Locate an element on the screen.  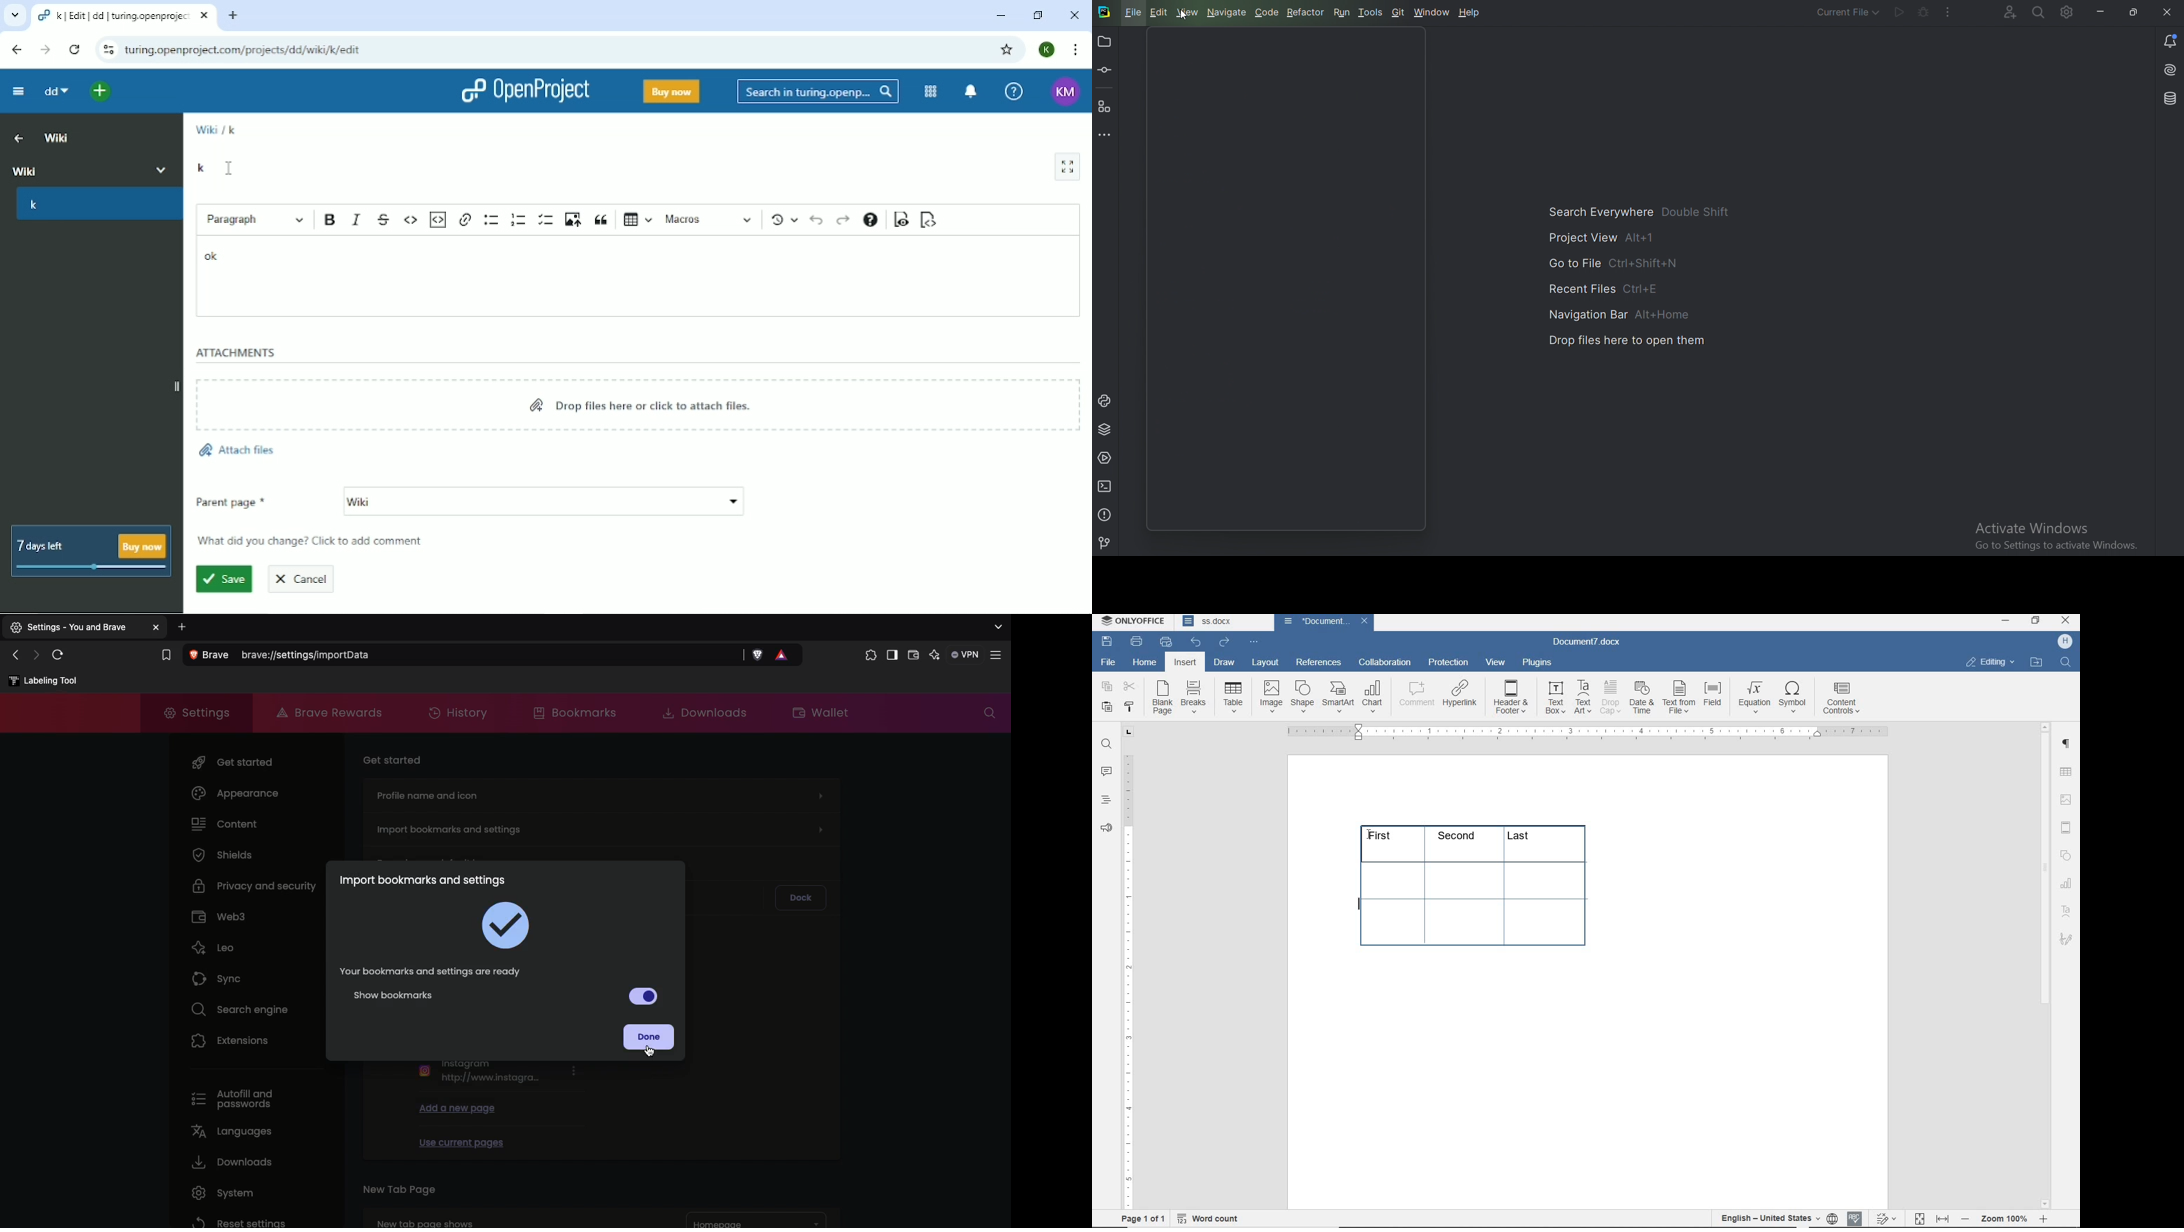
Bookmark this tab is located at coordinates (1006, 49).